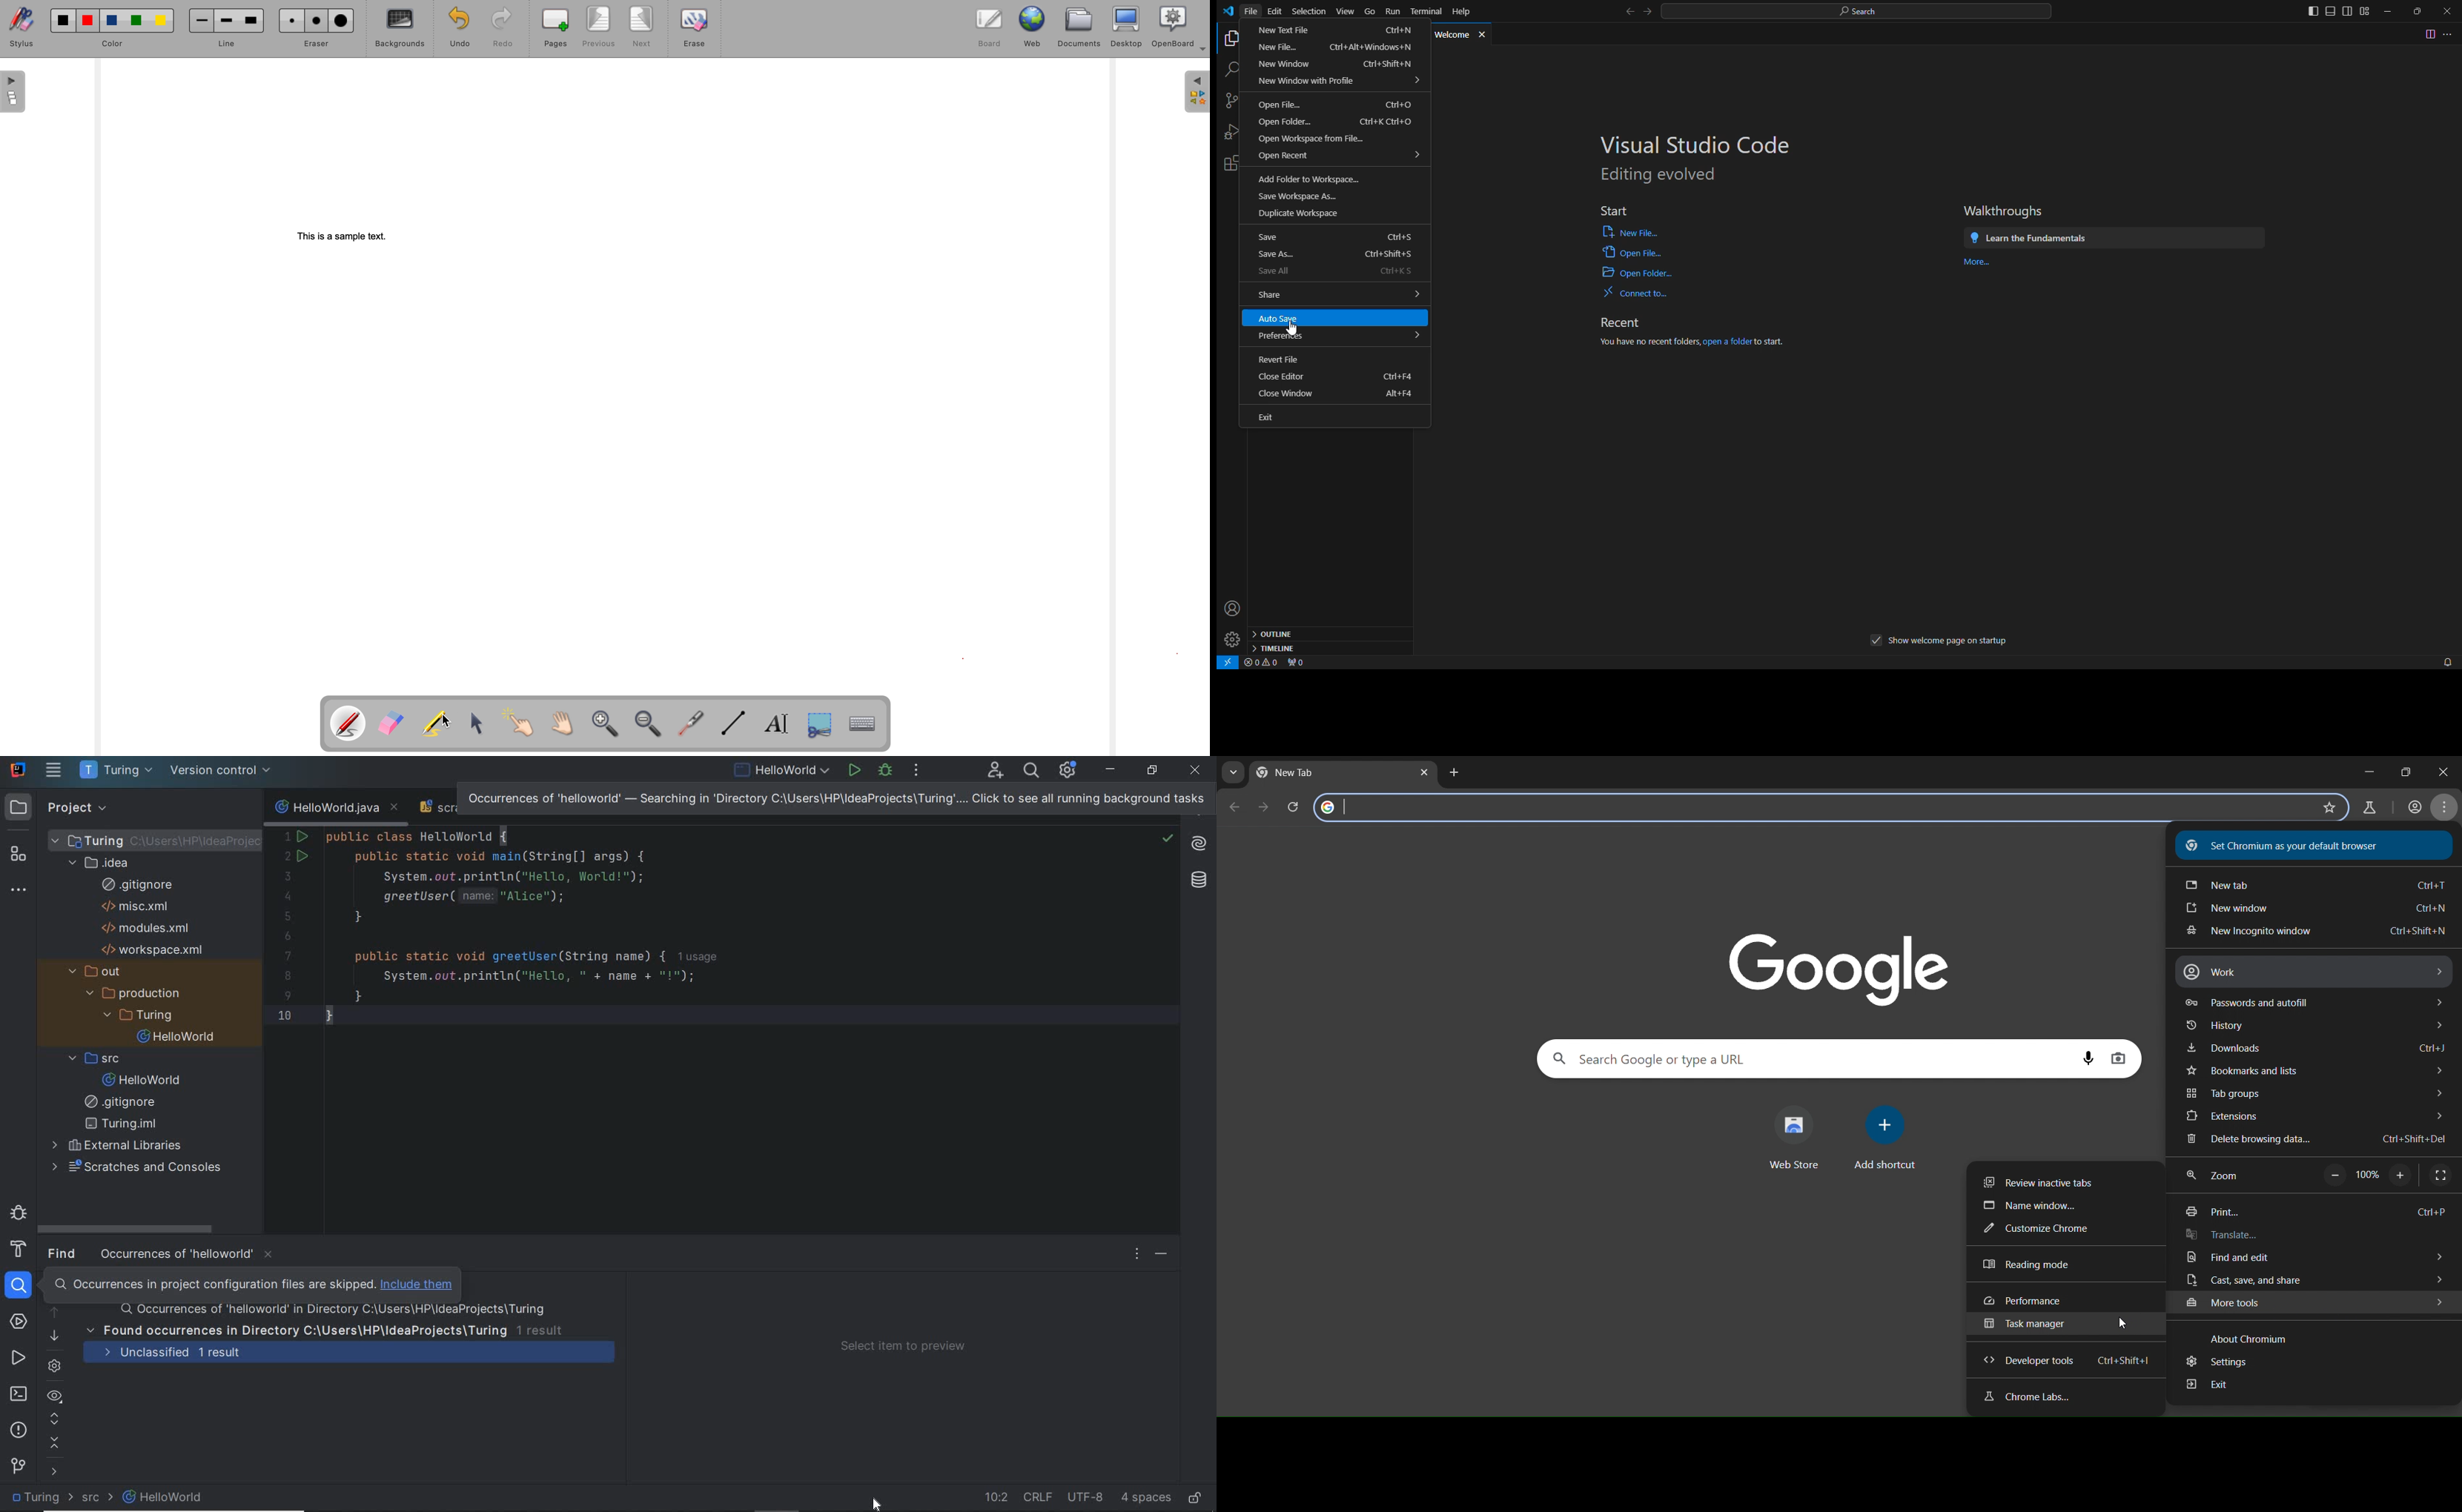  What do you see at coordinates (202, 21) in the screenshot?
I see `Small line` at bounding box center [202, 21].